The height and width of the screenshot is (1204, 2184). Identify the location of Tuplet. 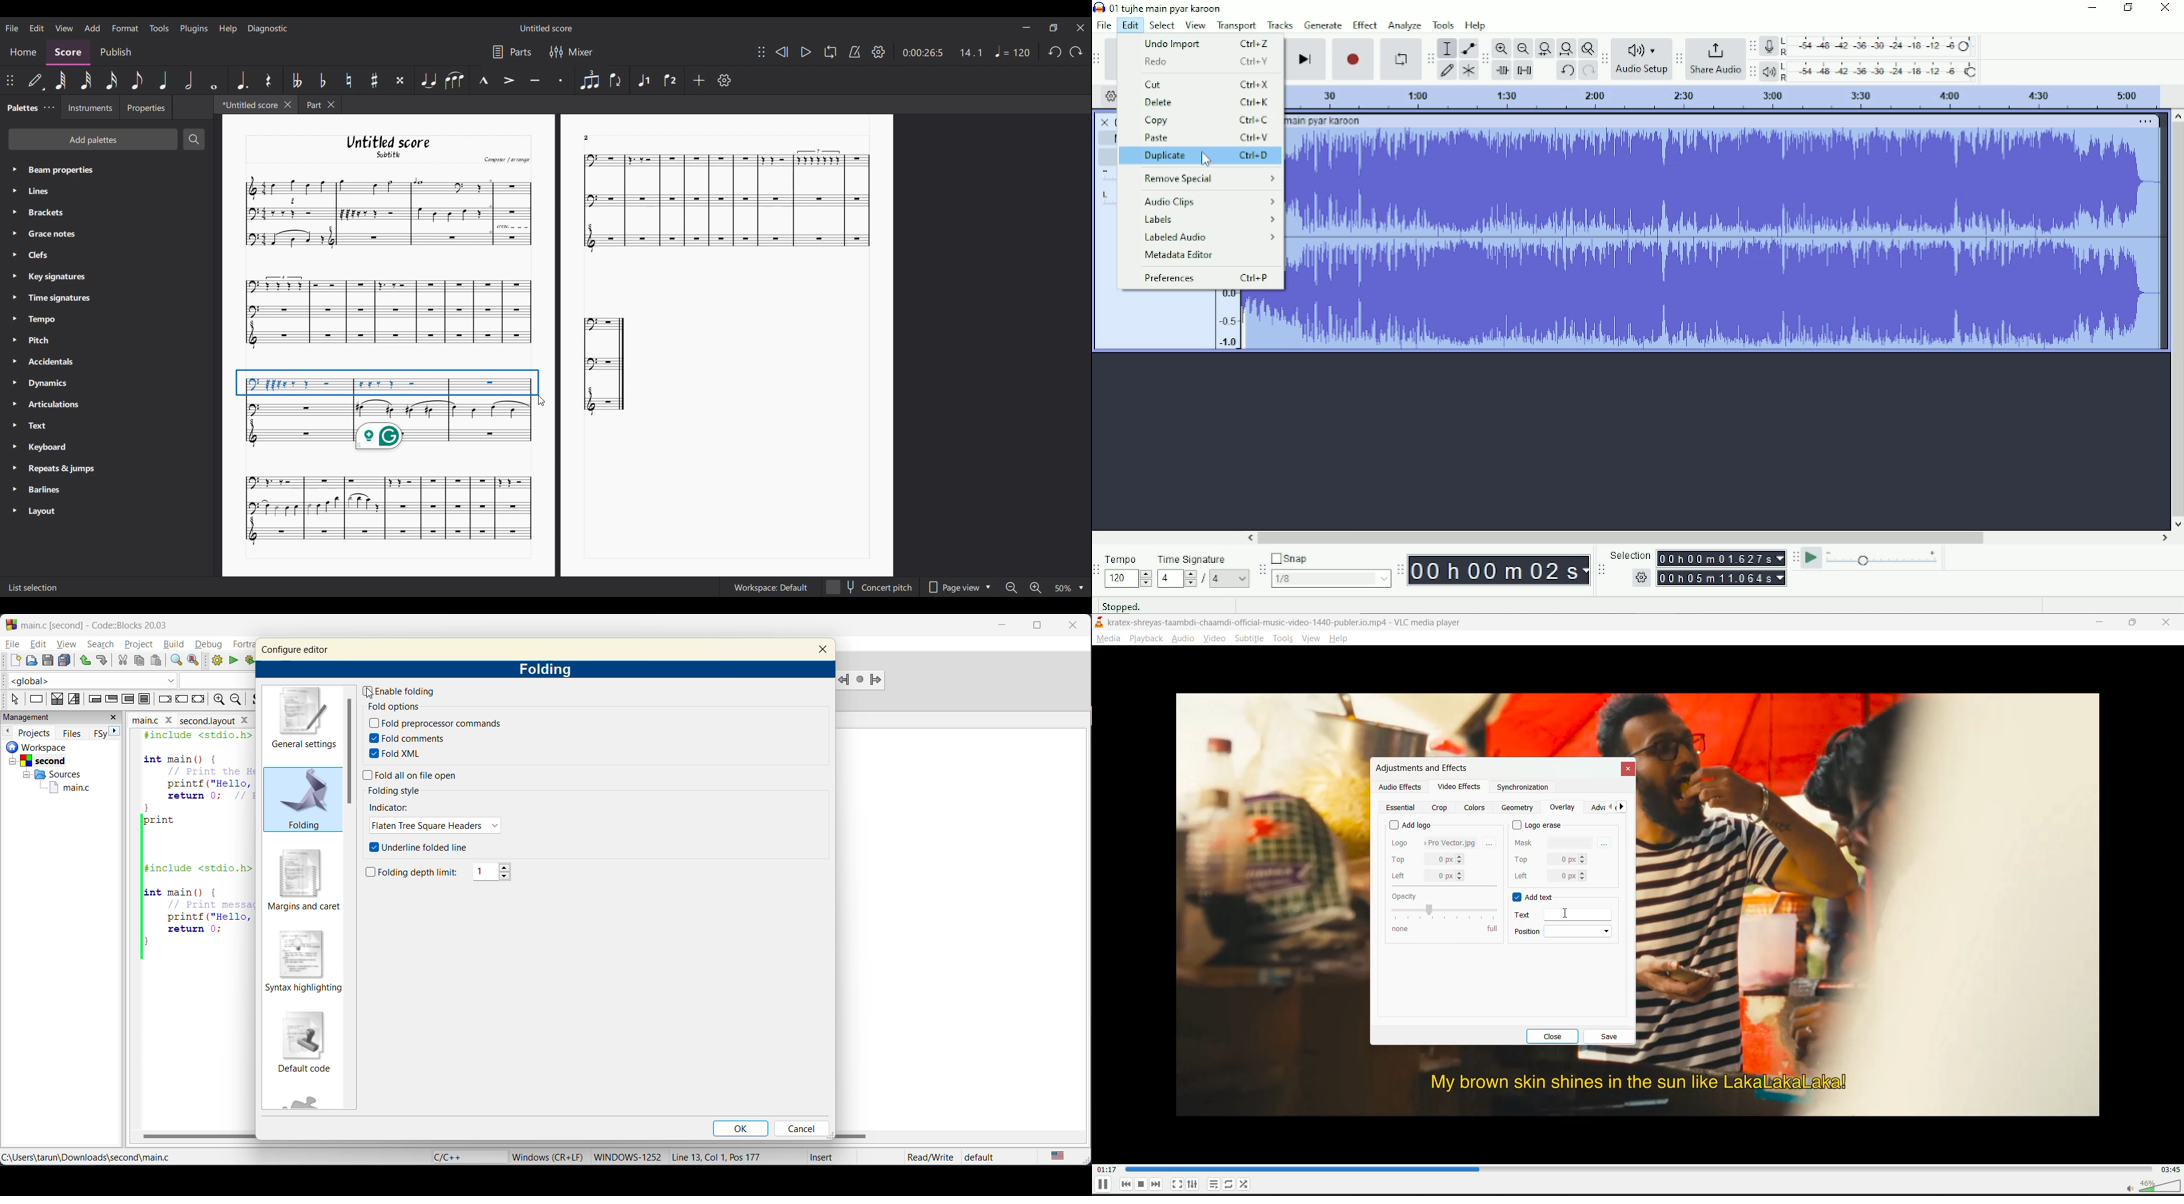
(590, 80).